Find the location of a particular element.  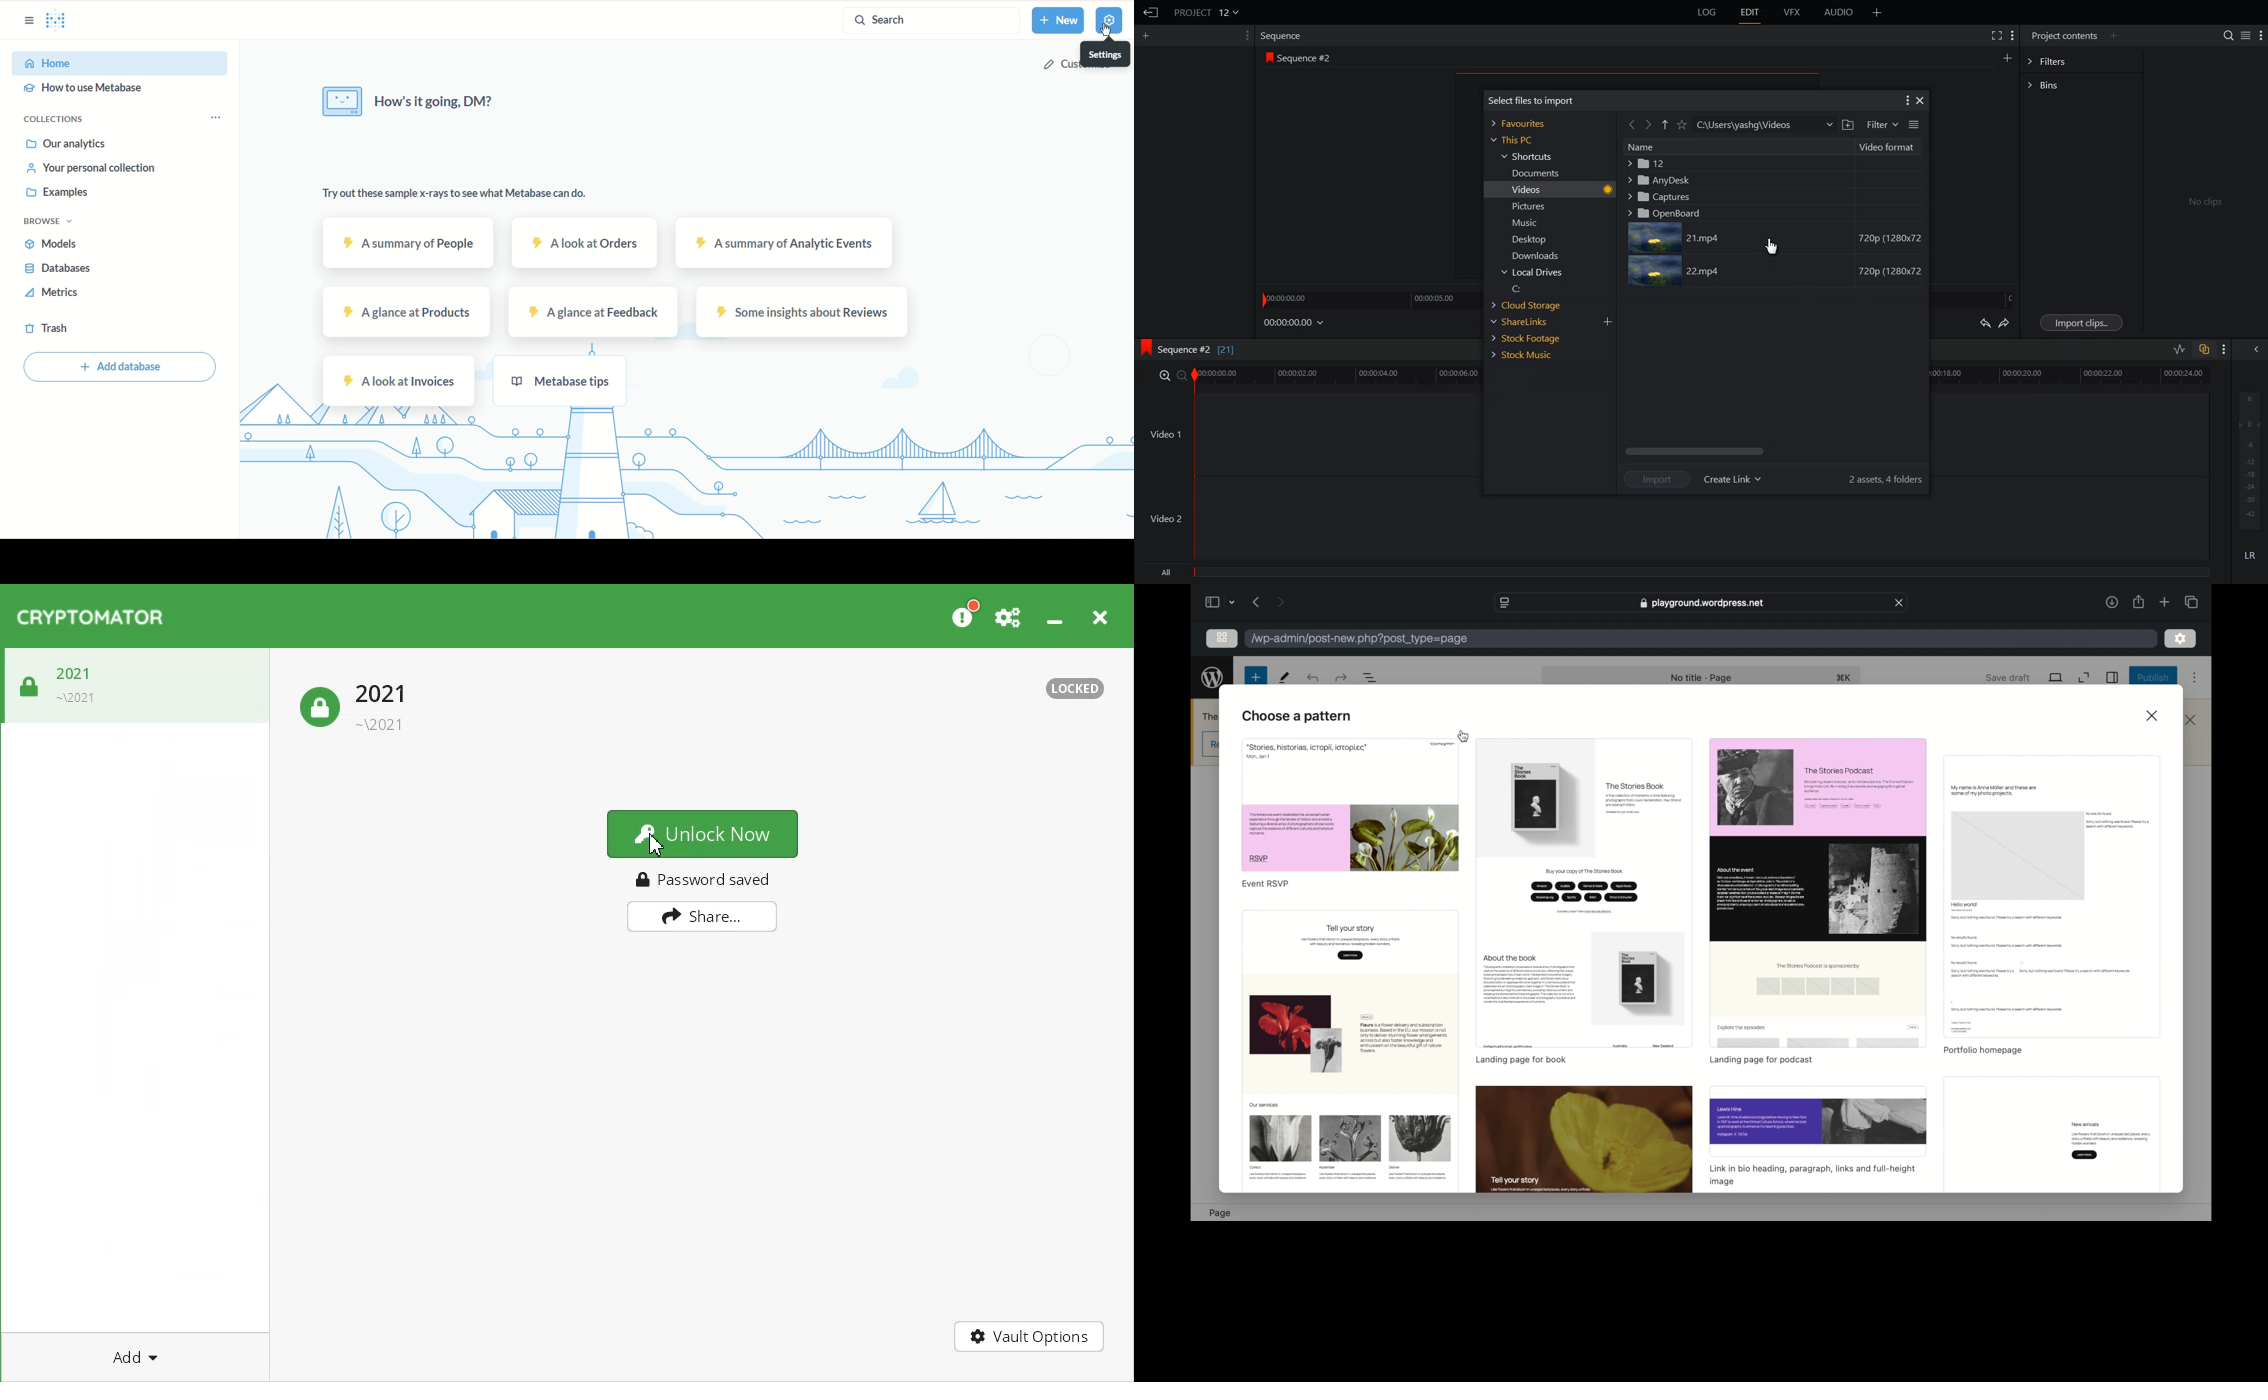

Stock Music is located at coordinates (1530, 355).